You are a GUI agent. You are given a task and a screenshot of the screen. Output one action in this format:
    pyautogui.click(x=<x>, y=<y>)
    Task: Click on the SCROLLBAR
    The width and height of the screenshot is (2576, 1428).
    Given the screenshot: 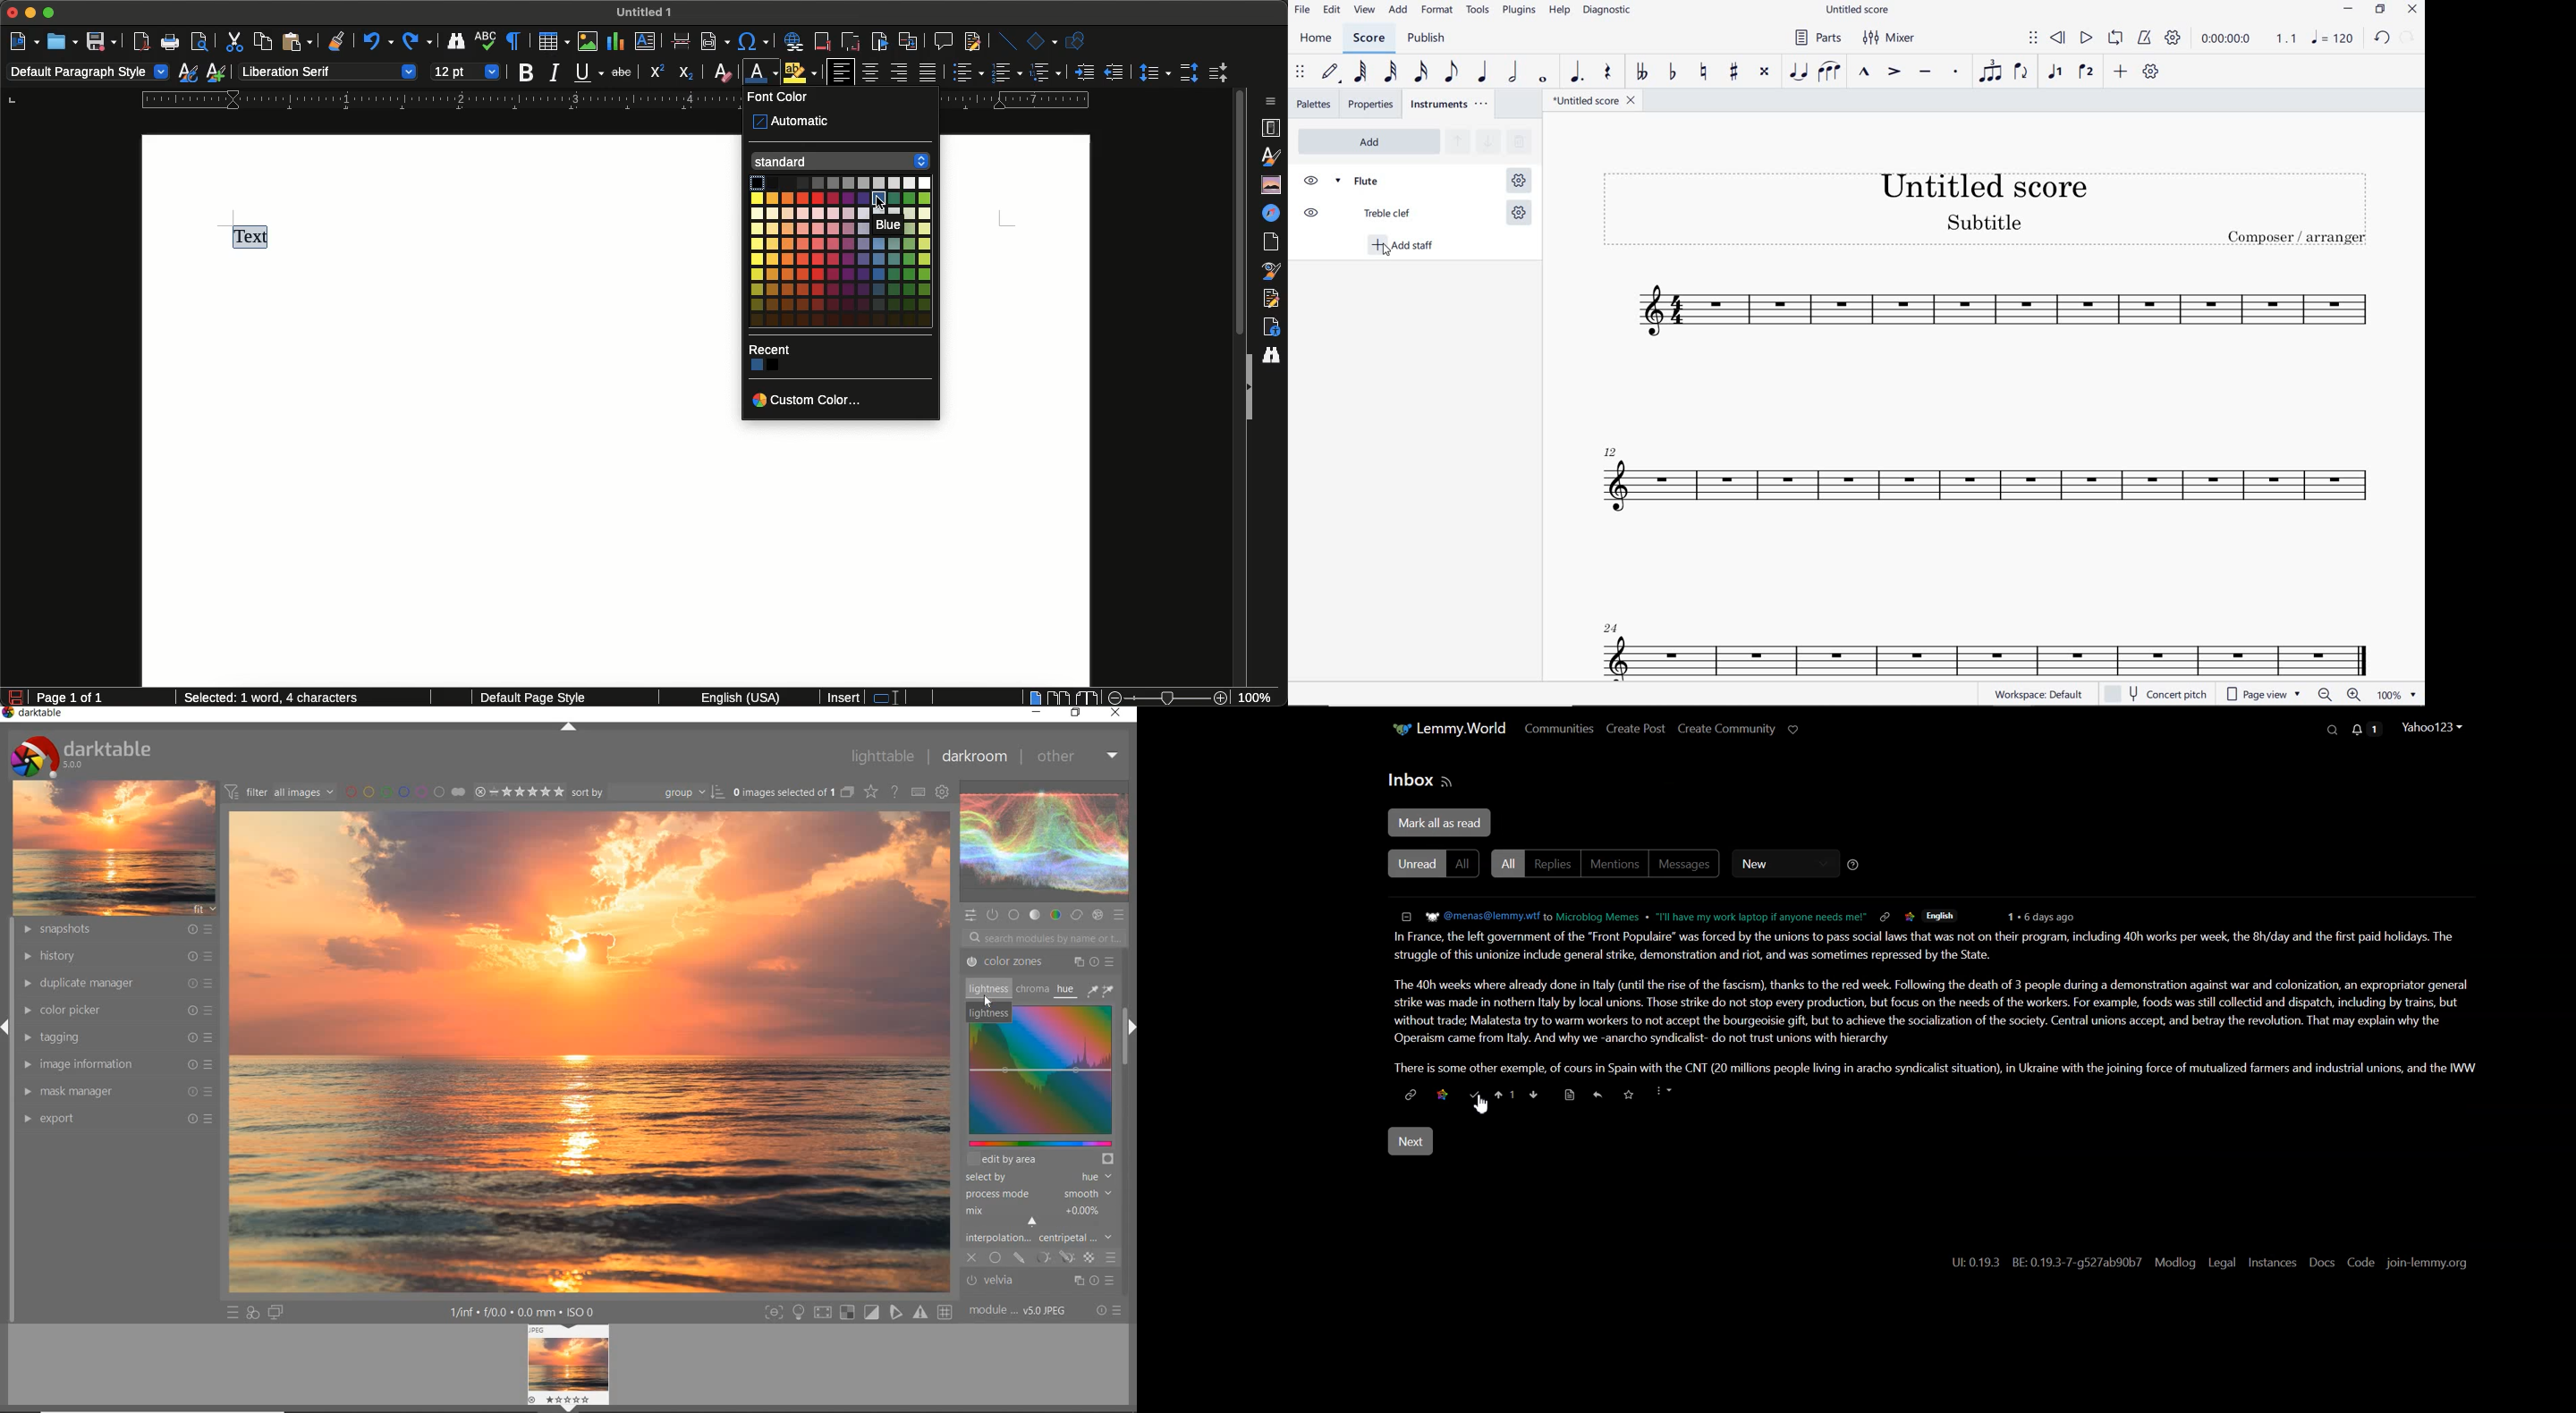 What is the action you would take?
    pyautogui.click(x=1128, y=982)
    